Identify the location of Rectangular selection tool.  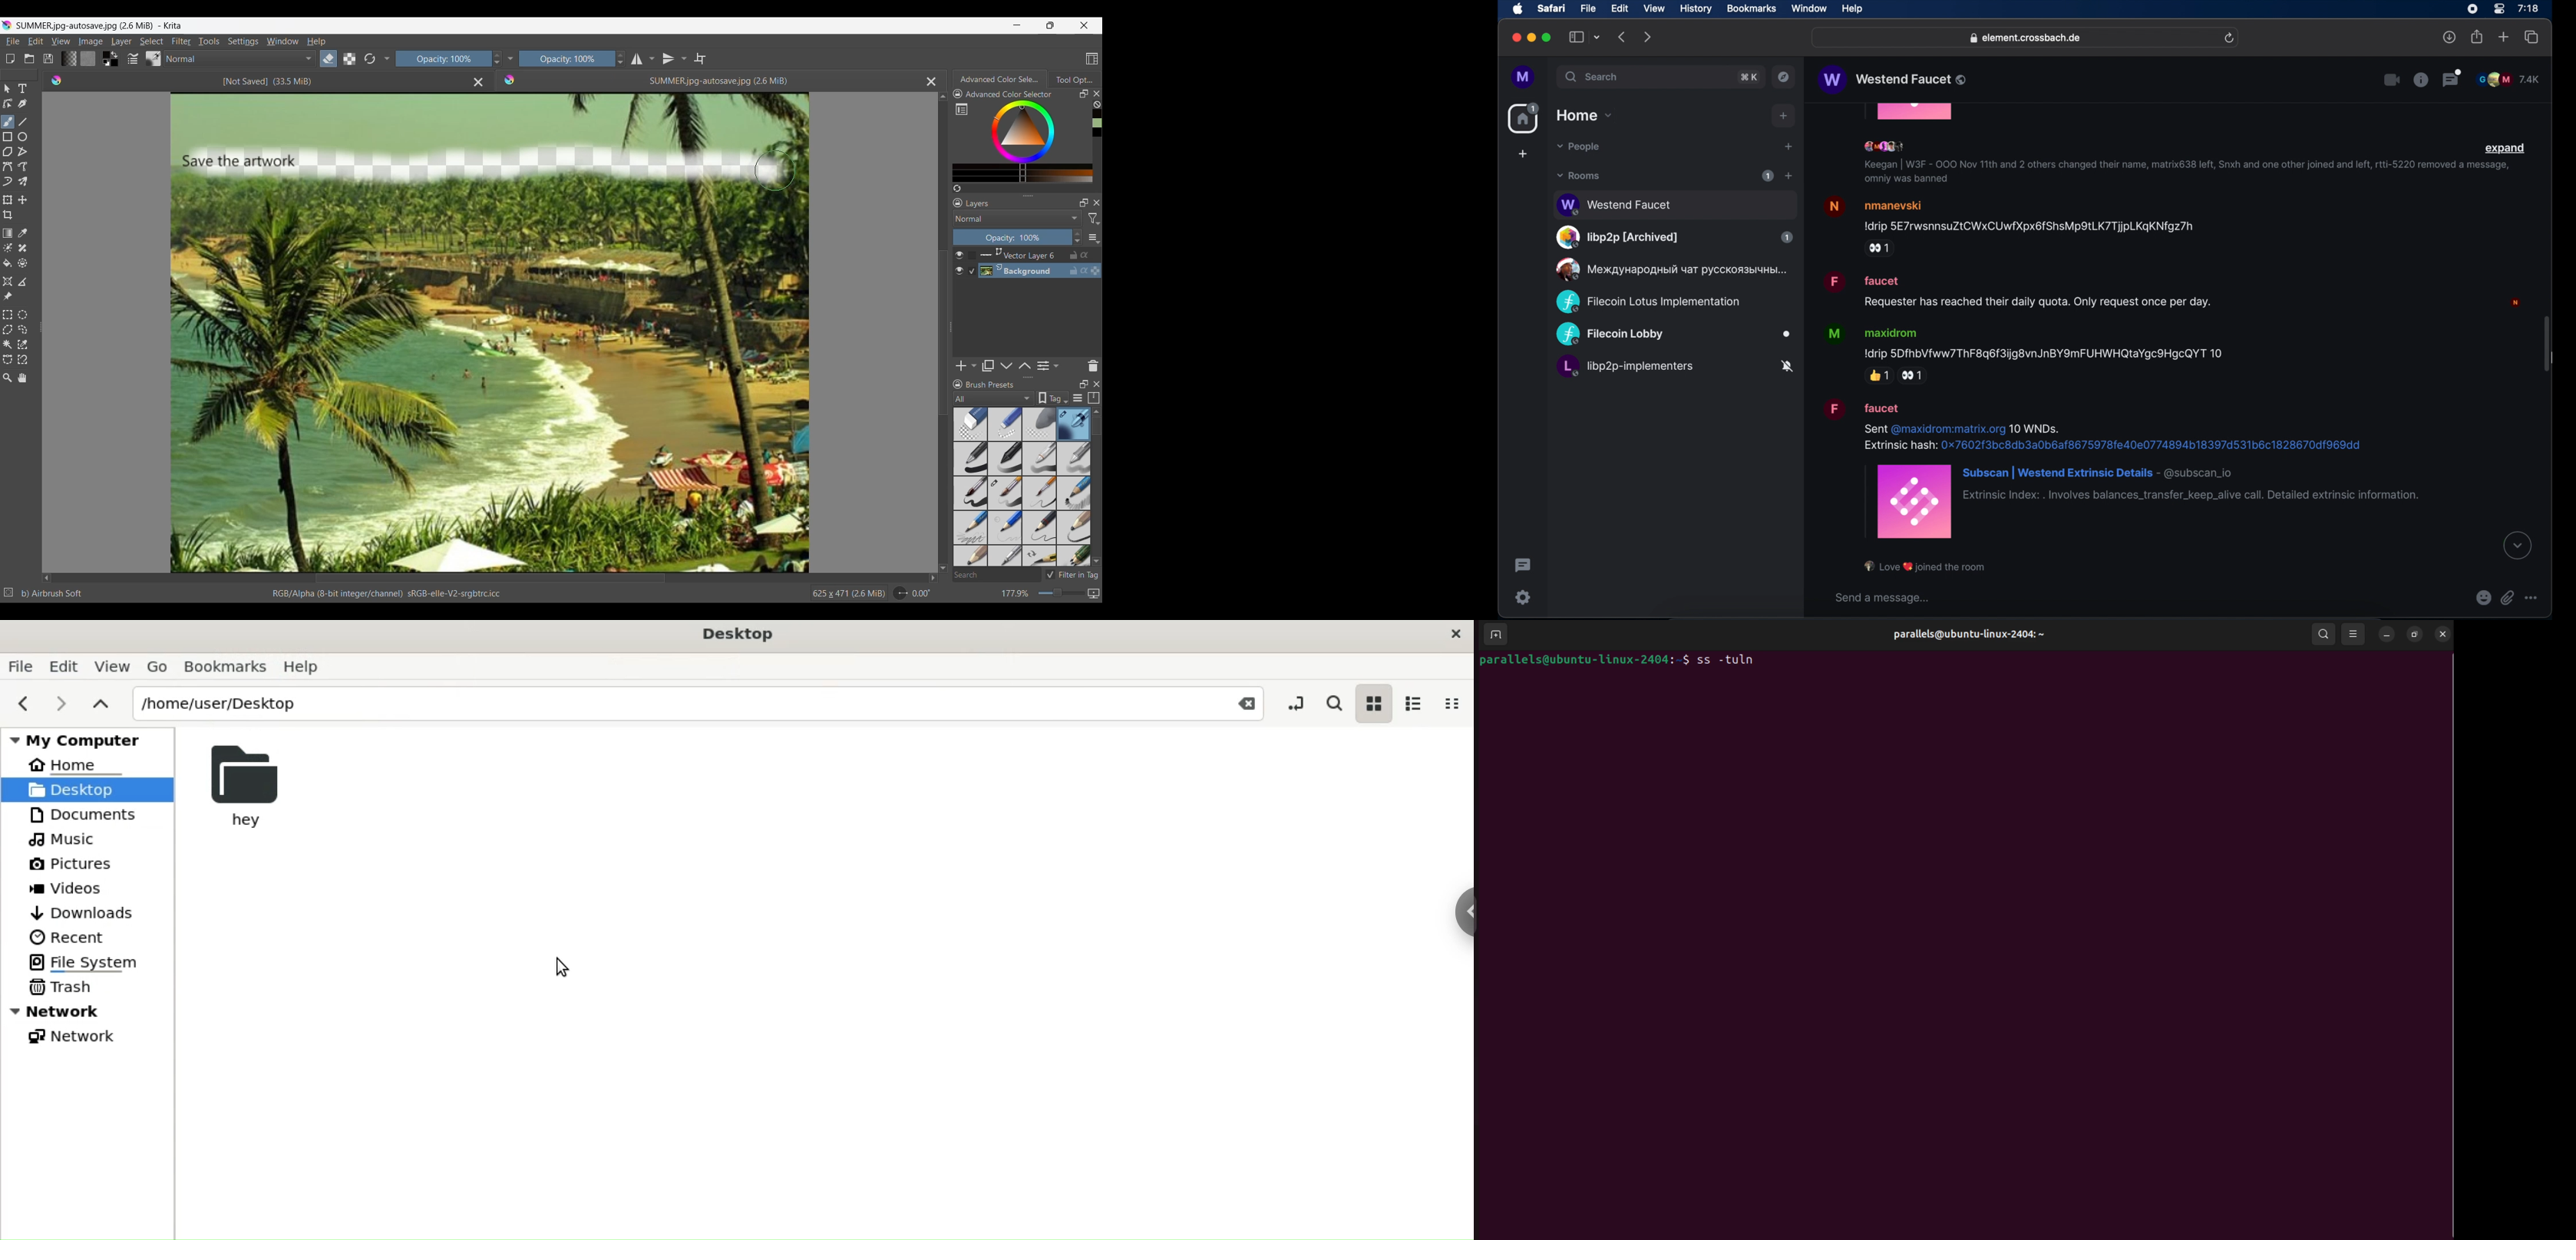
(7, 315).